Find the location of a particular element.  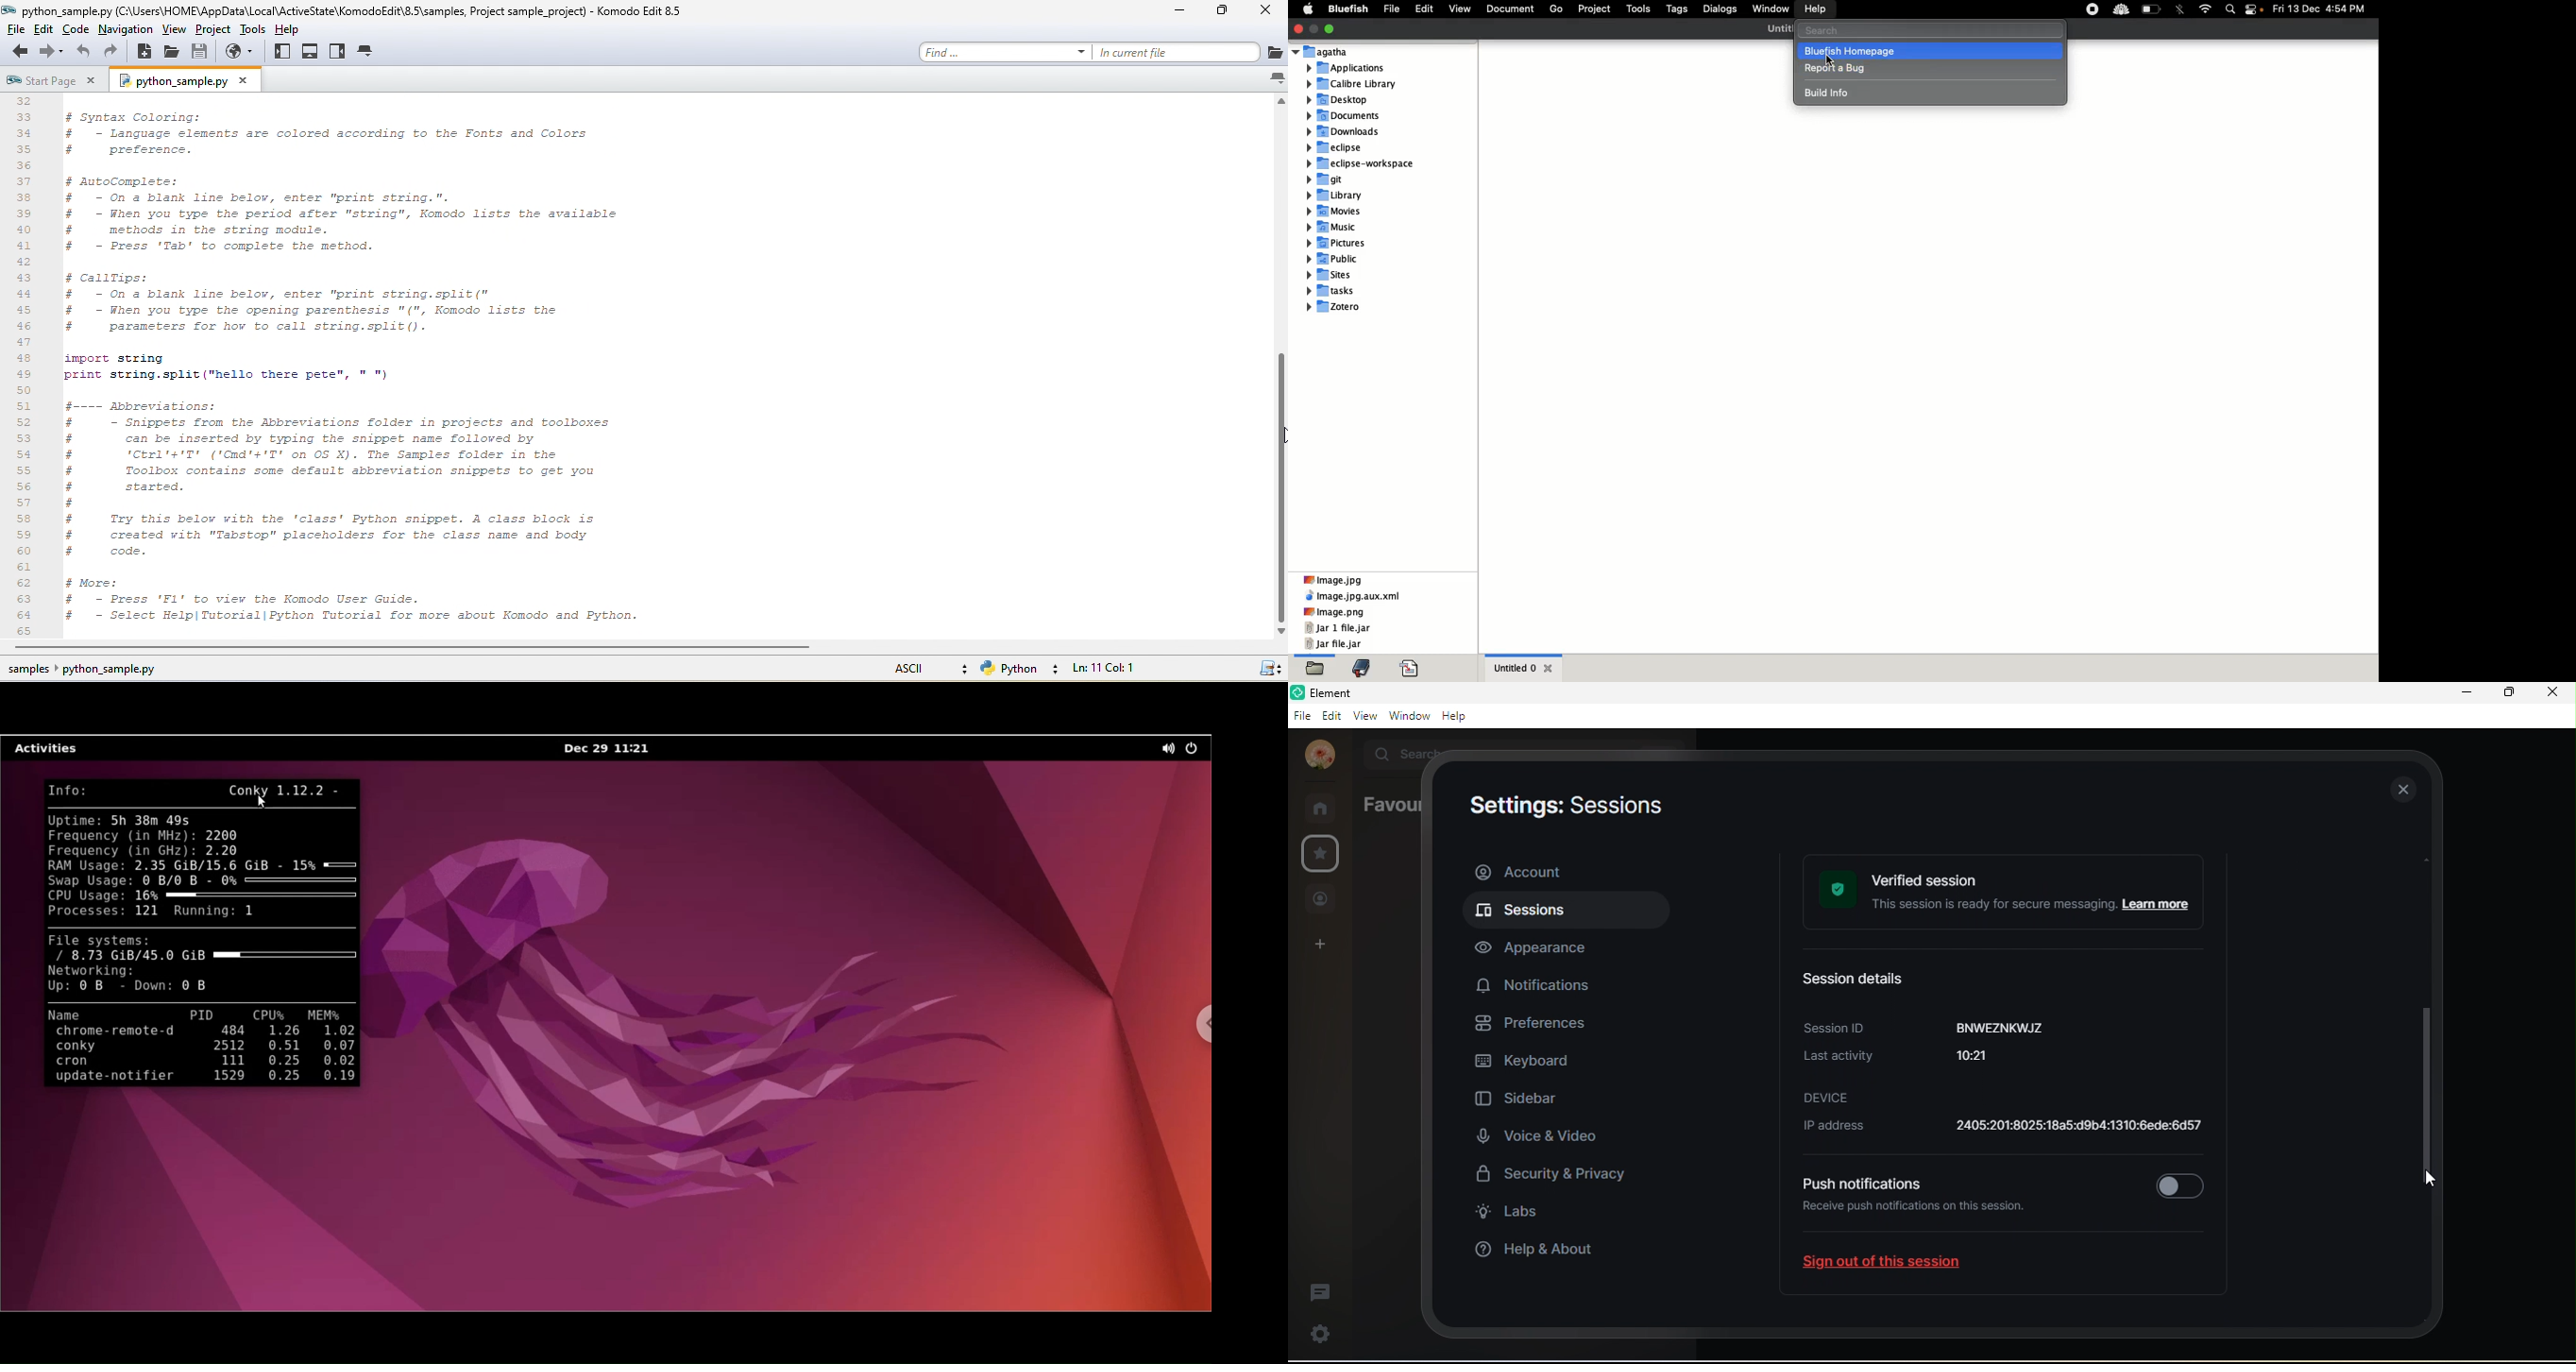

Dialogs is located at coordinates (1721, 9).